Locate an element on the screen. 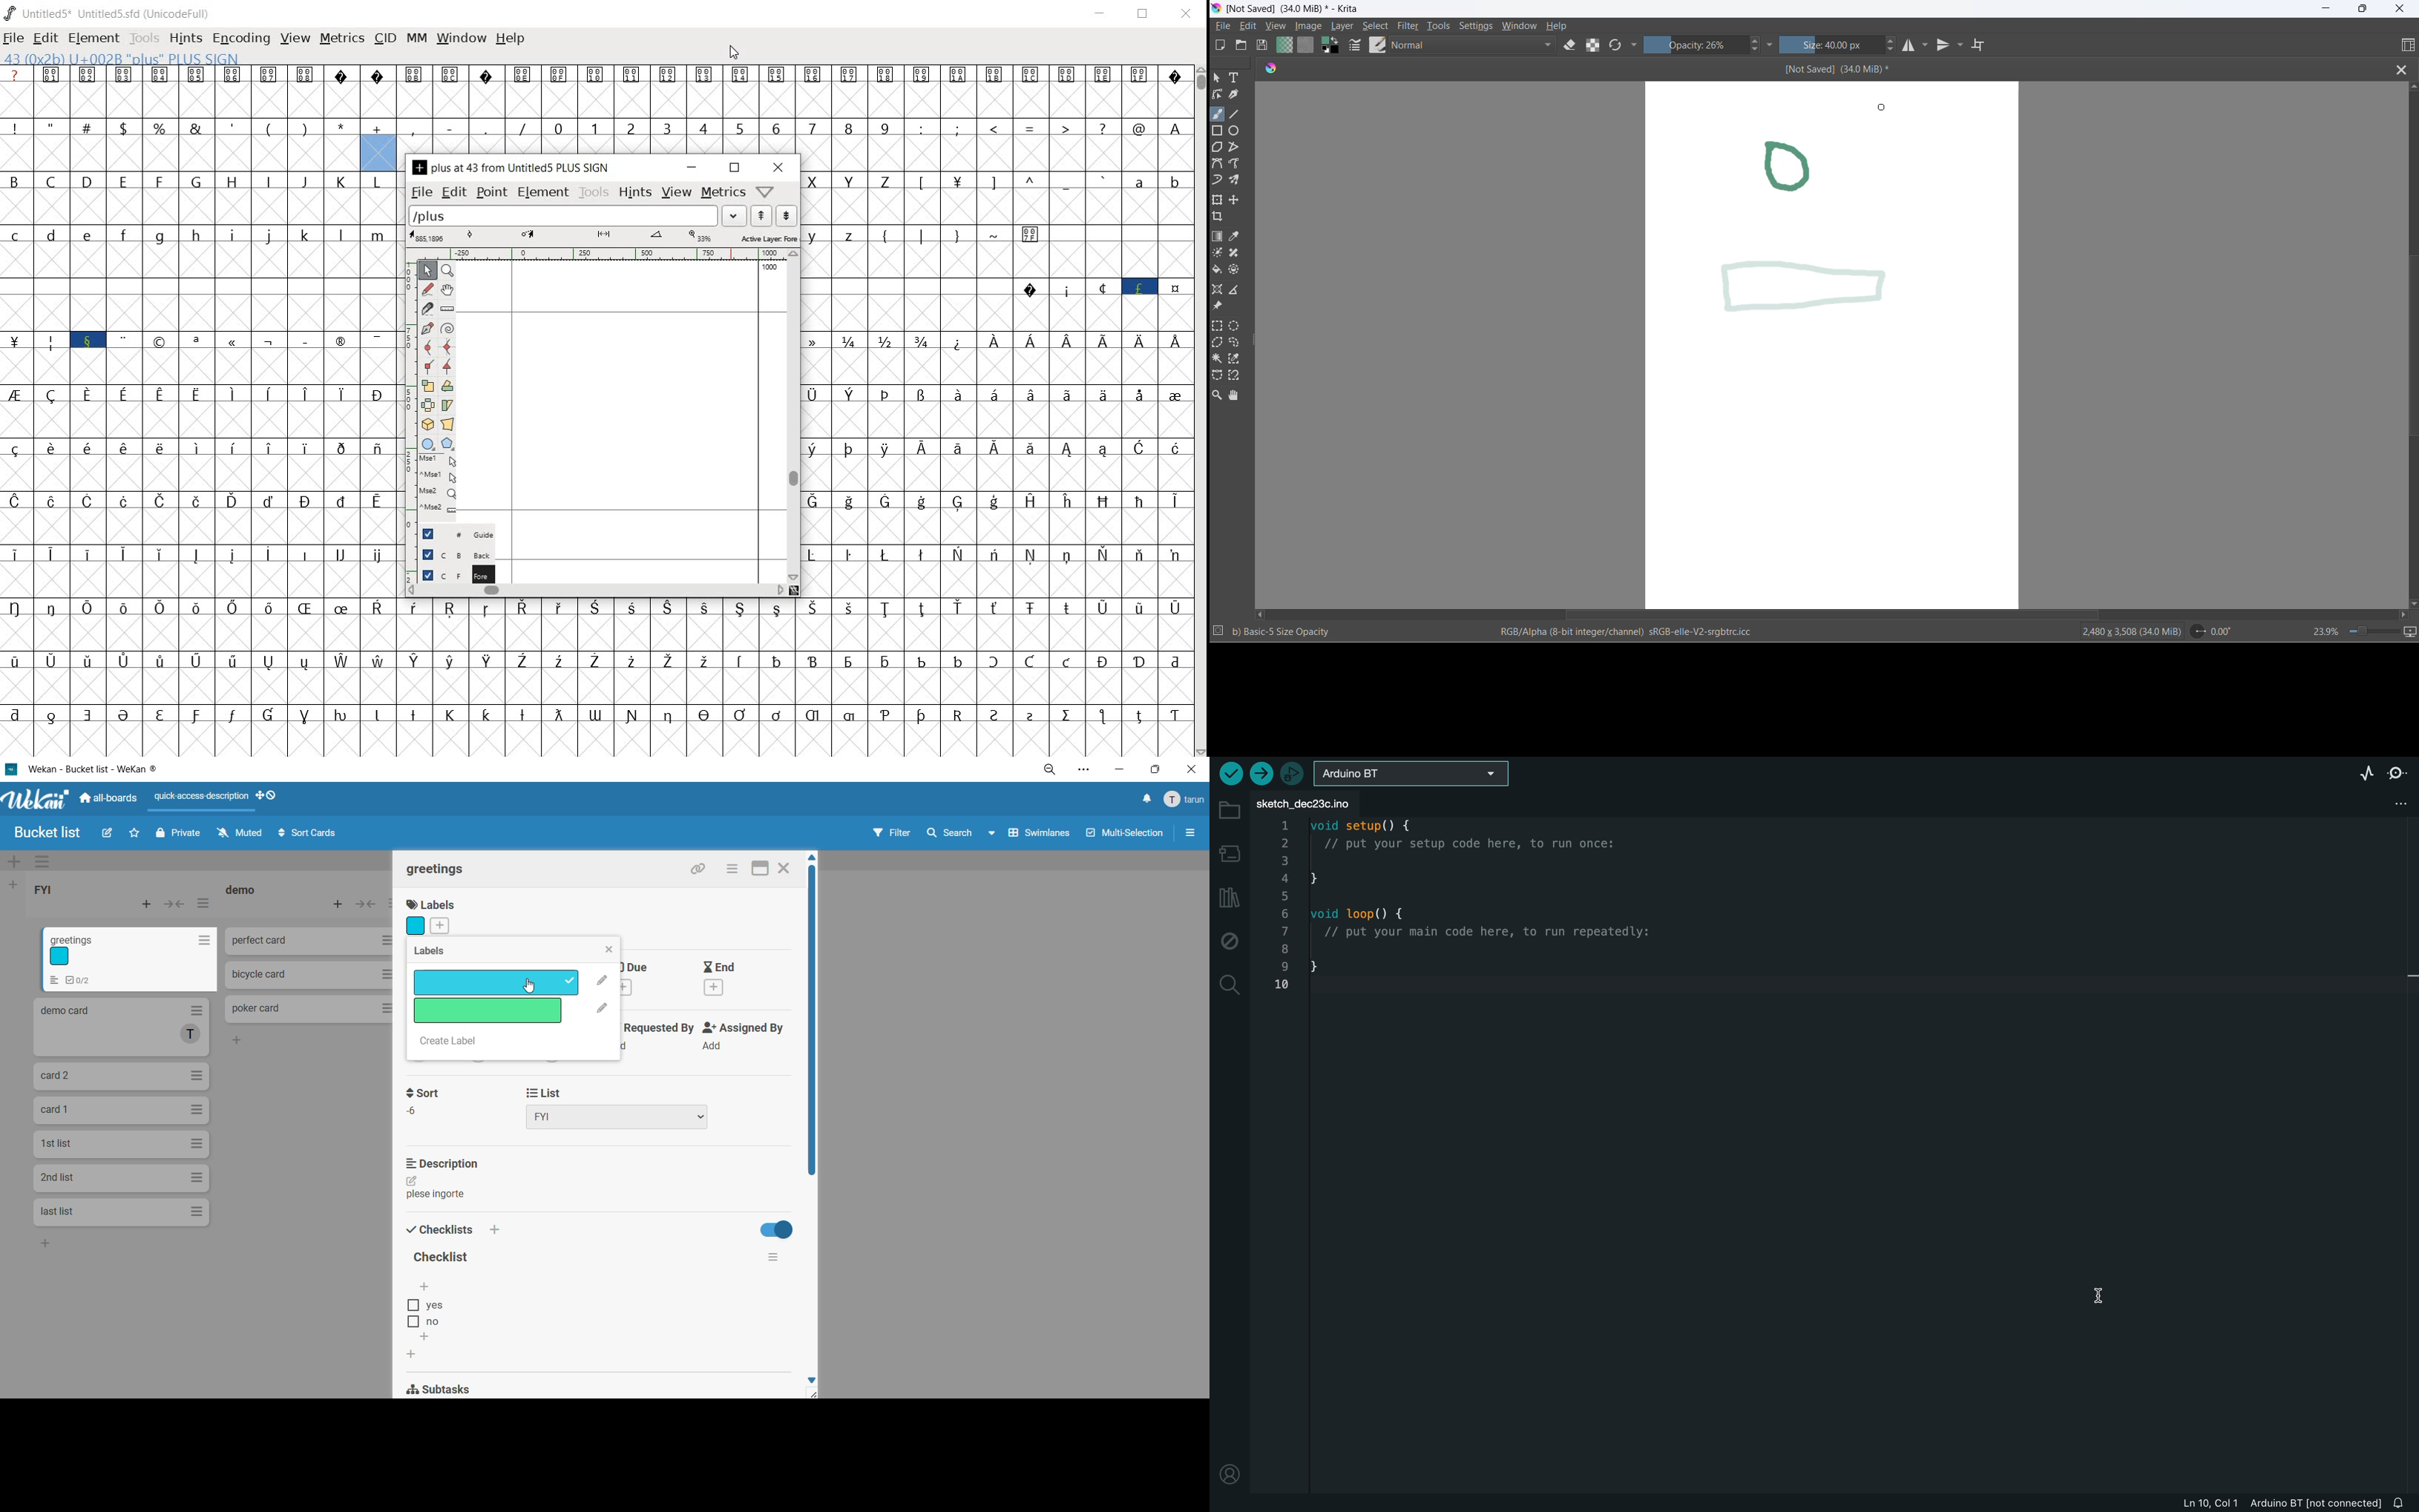 The image size is (2436, 1512).  is located at coordinates (997, 518).